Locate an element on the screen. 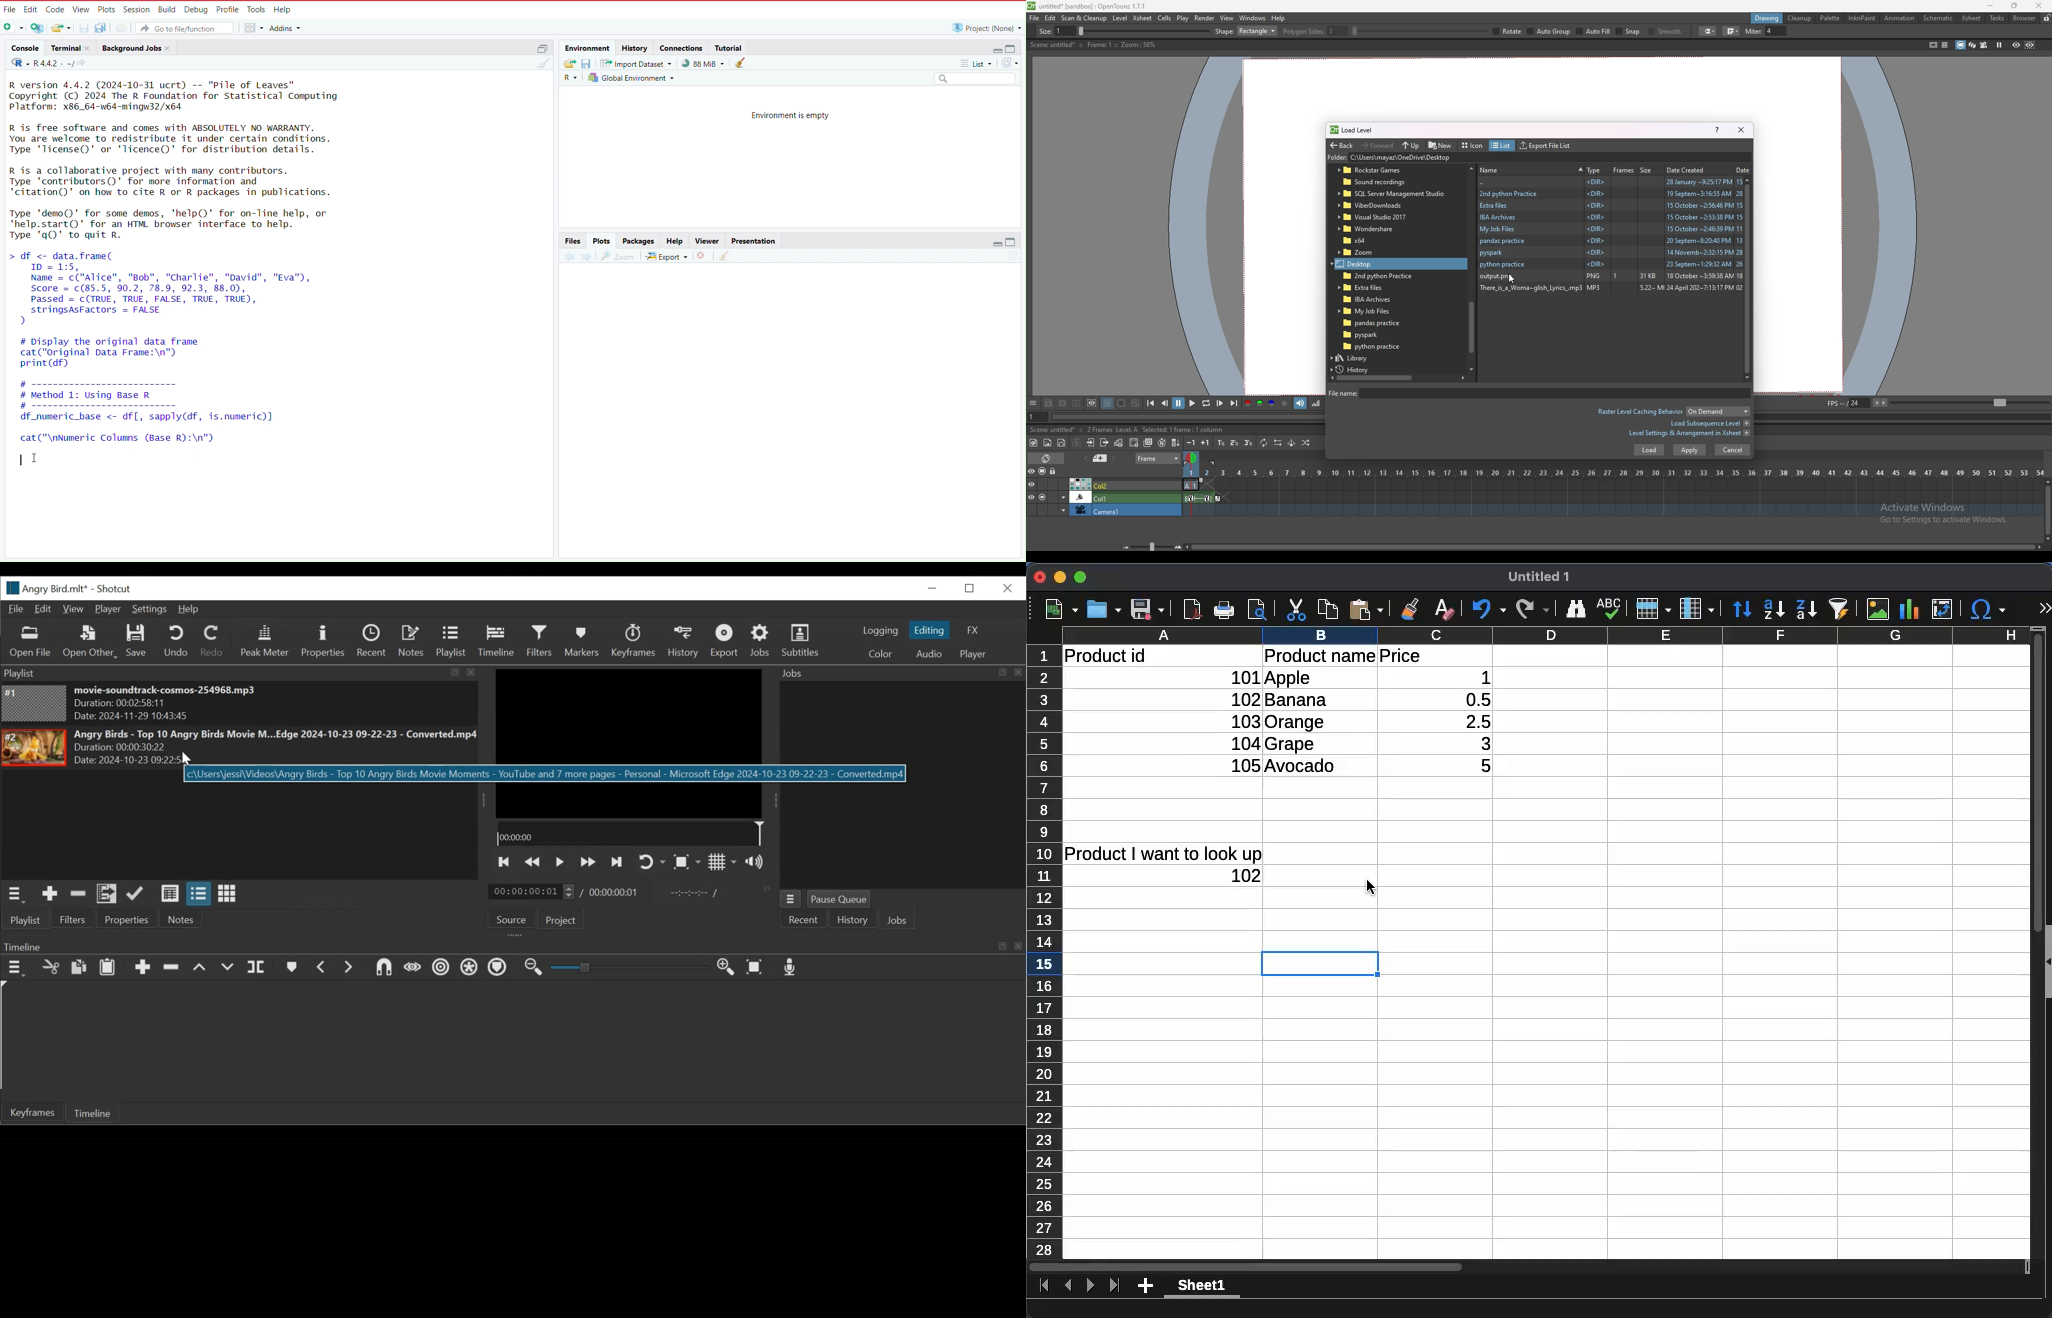 The width and height of the screenshot is (2072, 1344). Load workspace is located at coordinates (568, 64).